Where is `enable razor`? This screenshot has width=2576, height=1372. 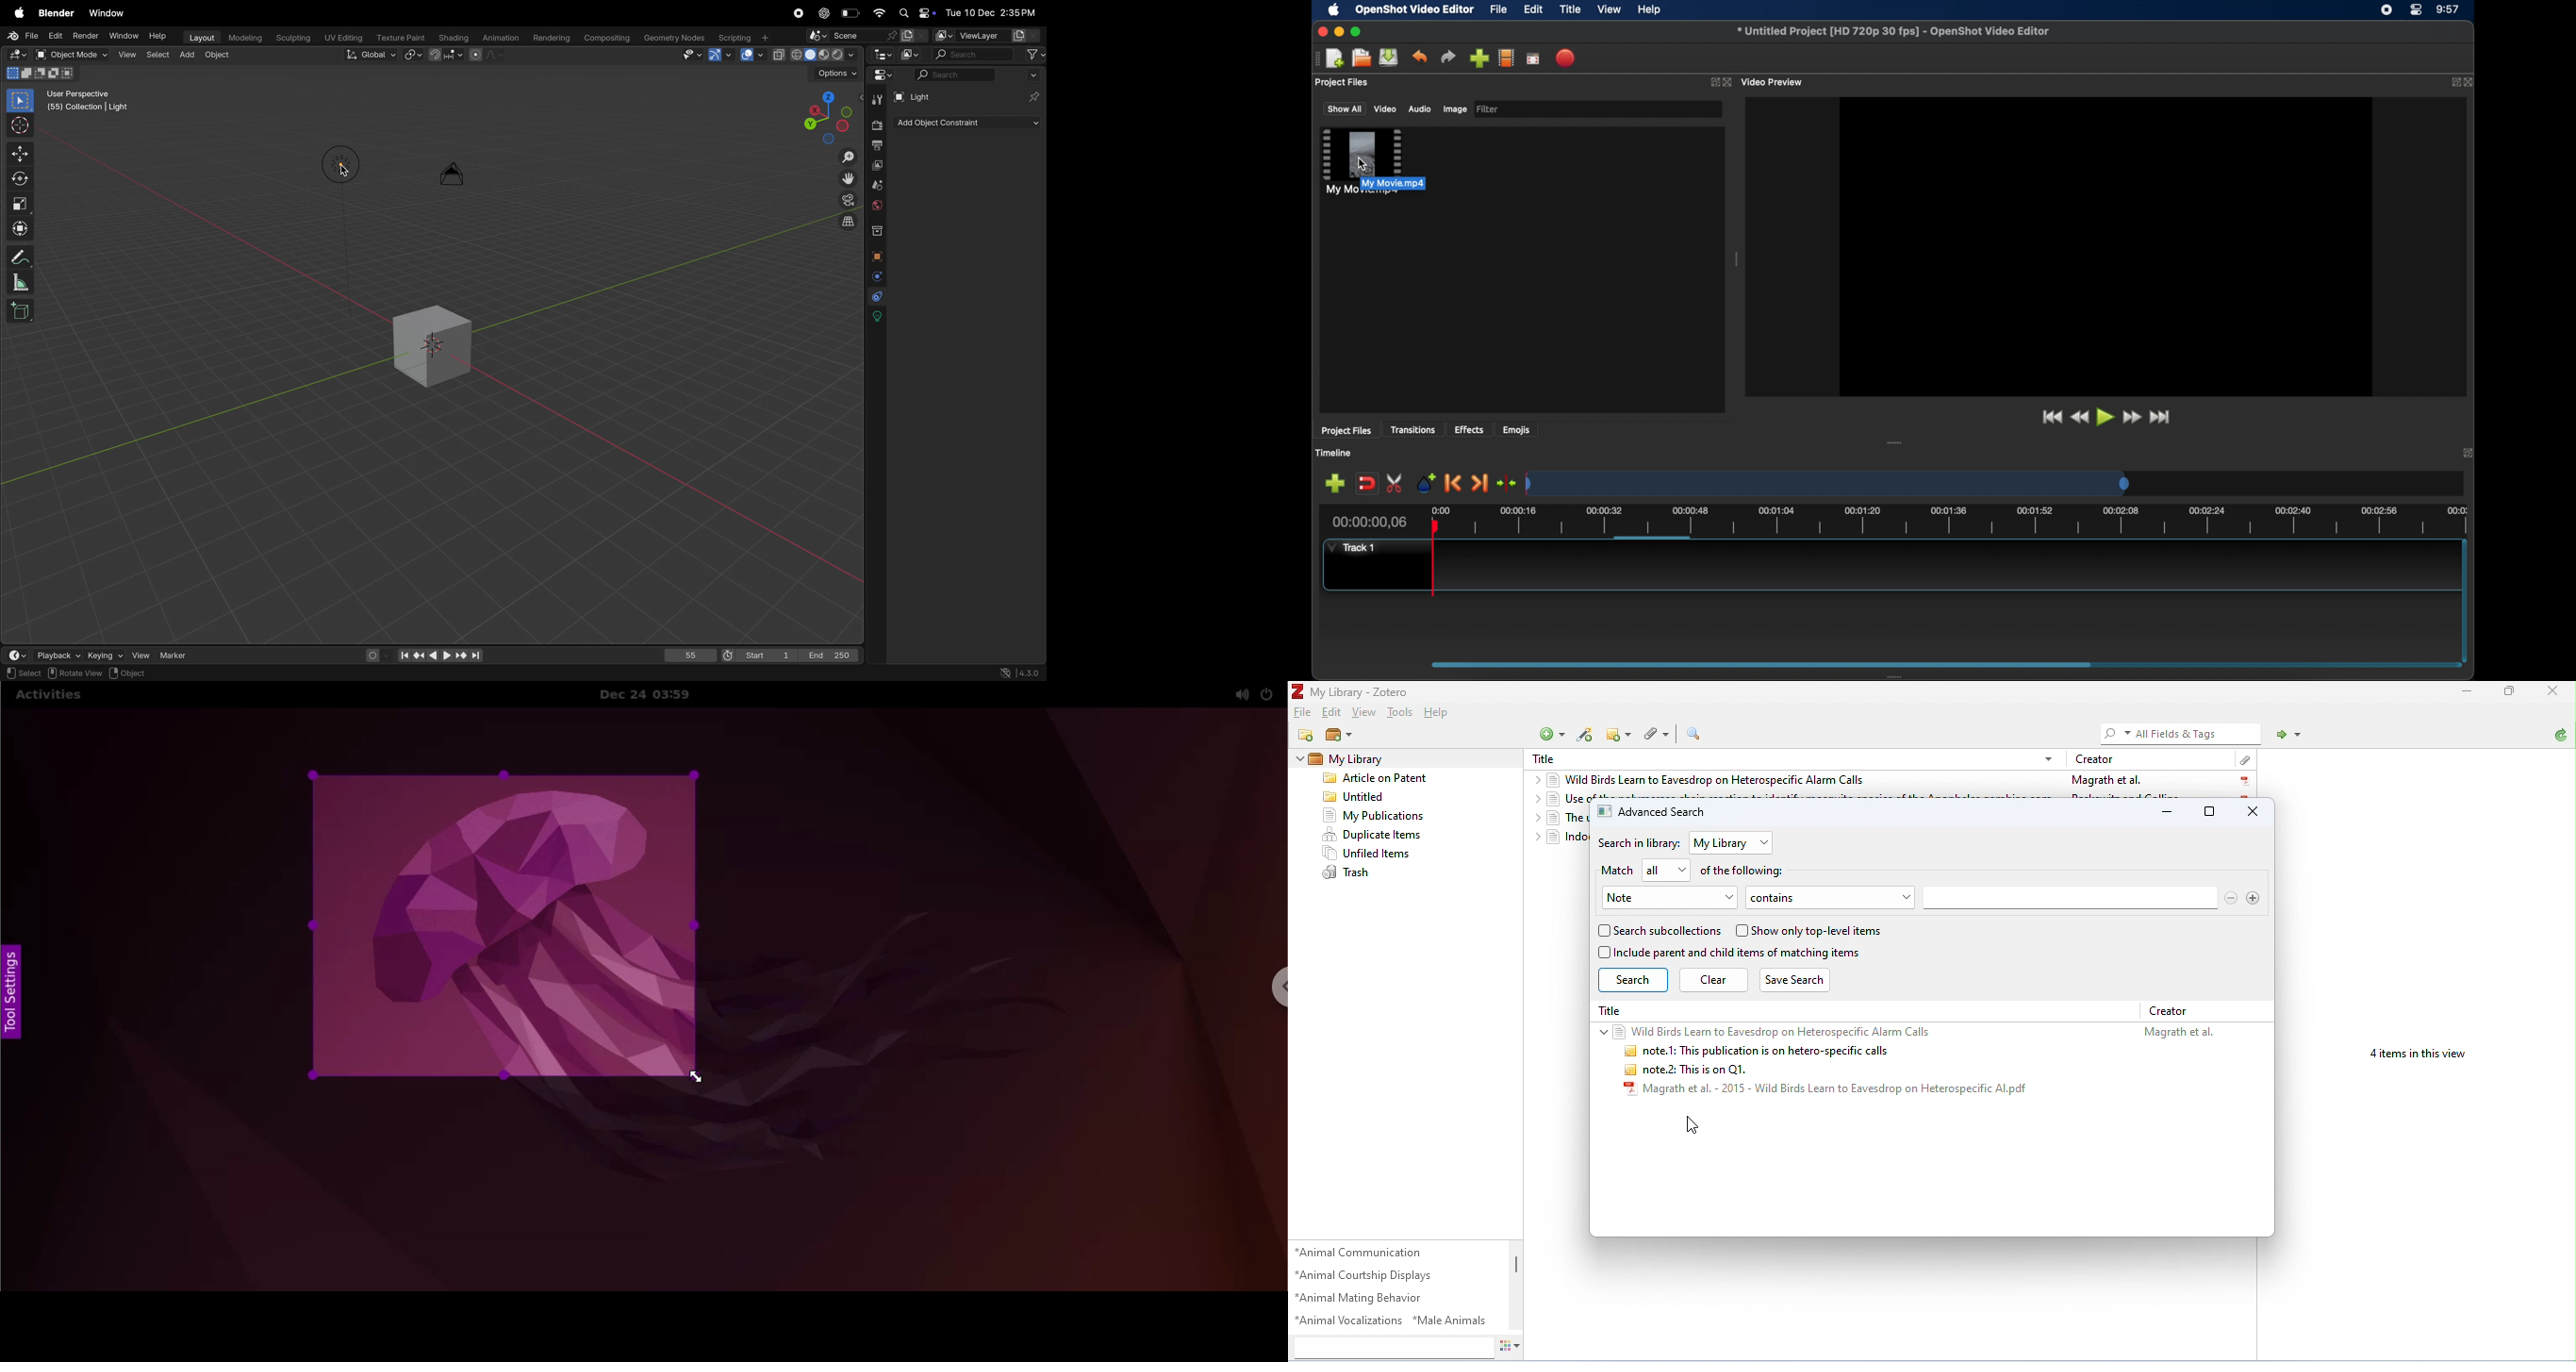 enable razor is located at coordinates (1395, 484).